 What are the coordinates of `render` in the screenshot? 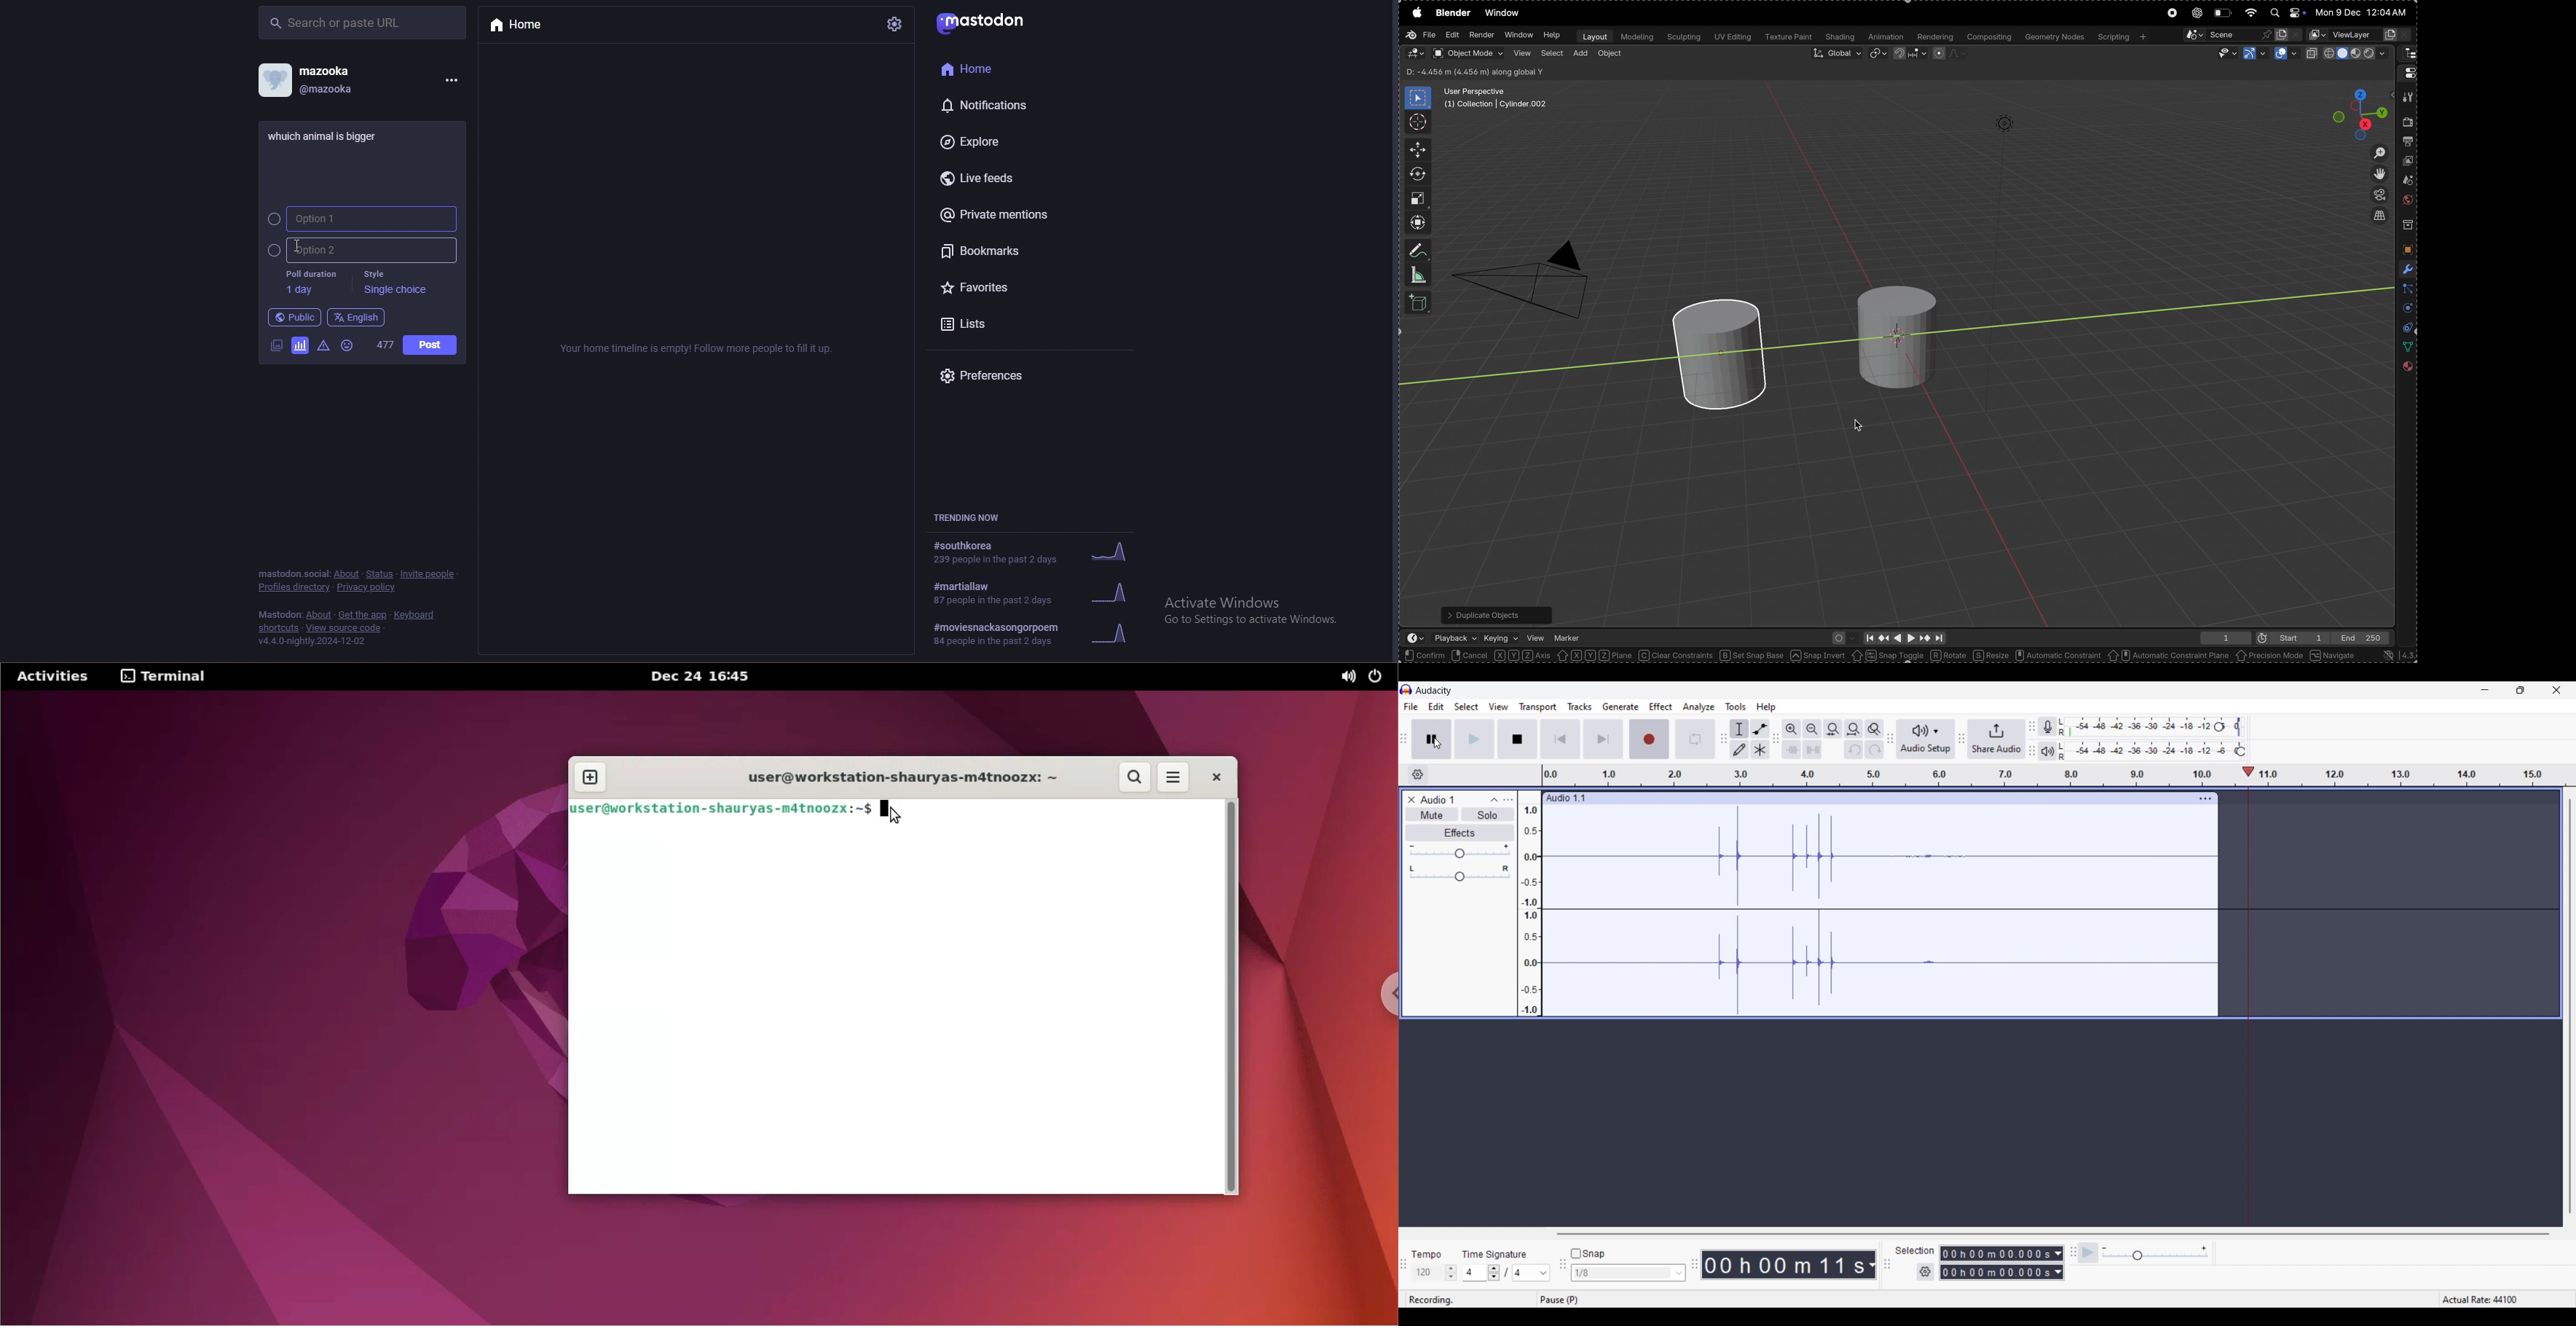 It's located at (1482, 35).